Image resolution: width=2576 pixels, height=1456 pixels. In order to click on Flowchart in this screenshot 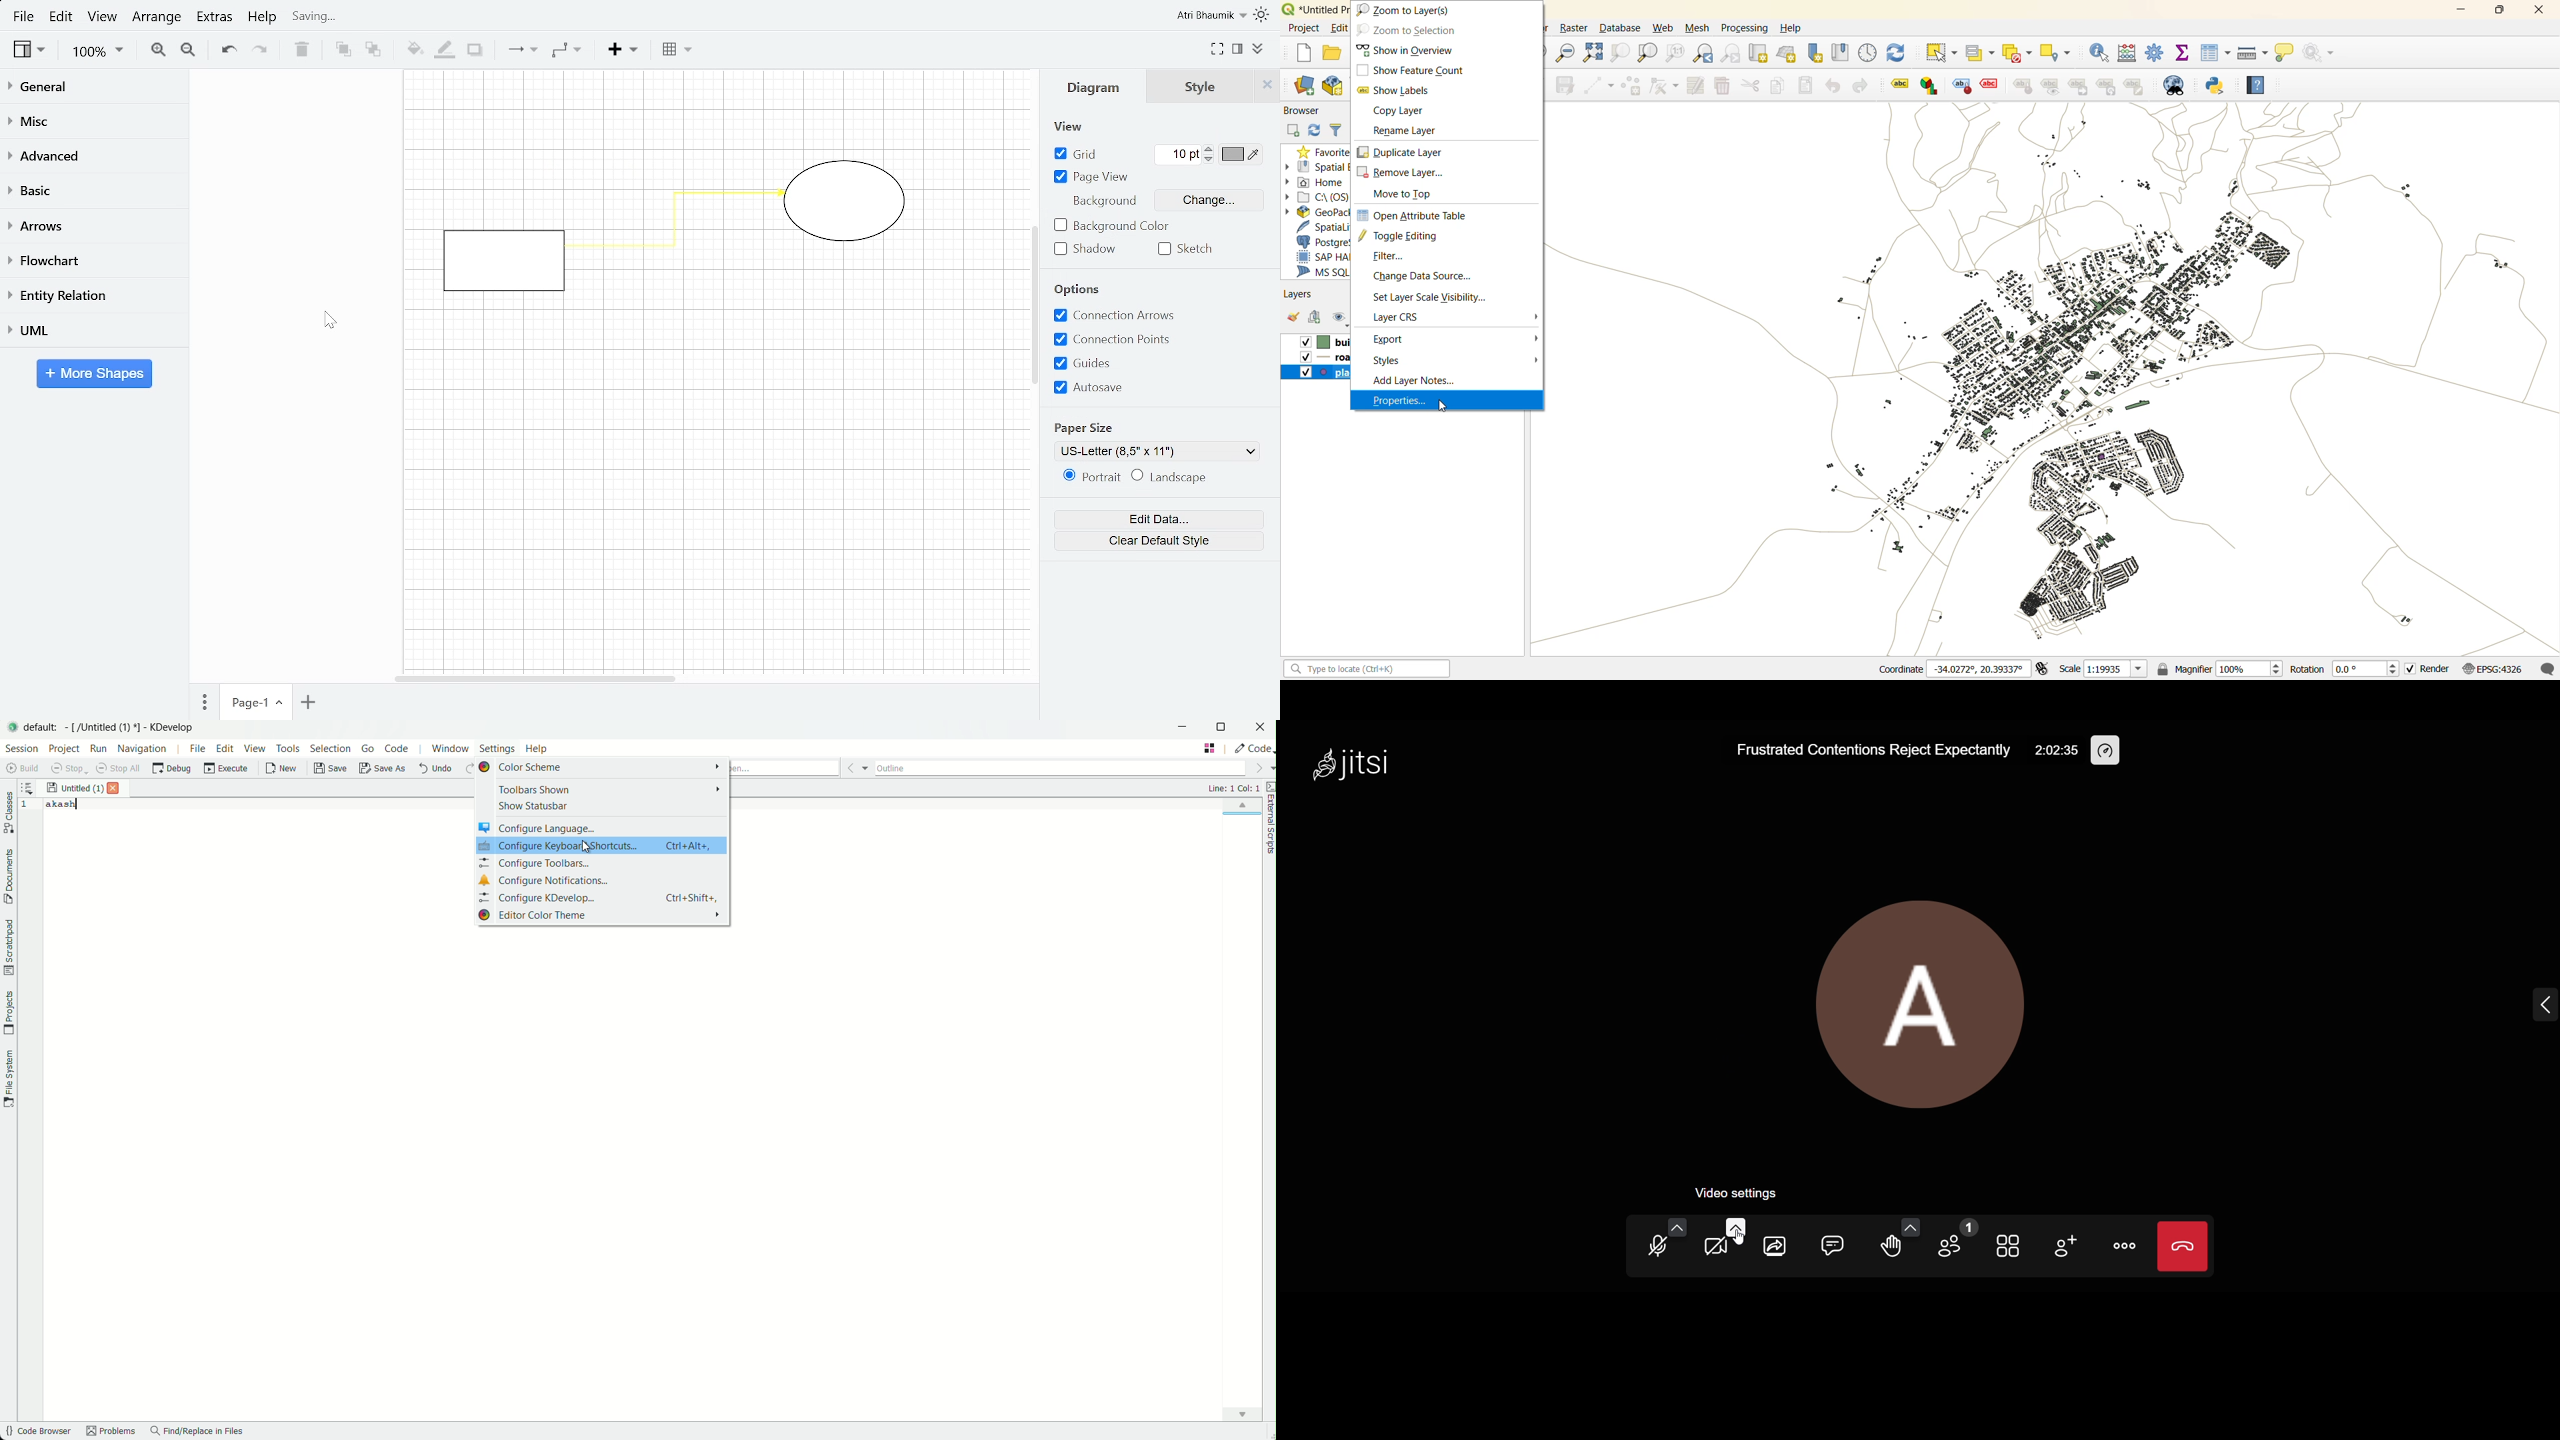, I will do `click(89, 260)`.